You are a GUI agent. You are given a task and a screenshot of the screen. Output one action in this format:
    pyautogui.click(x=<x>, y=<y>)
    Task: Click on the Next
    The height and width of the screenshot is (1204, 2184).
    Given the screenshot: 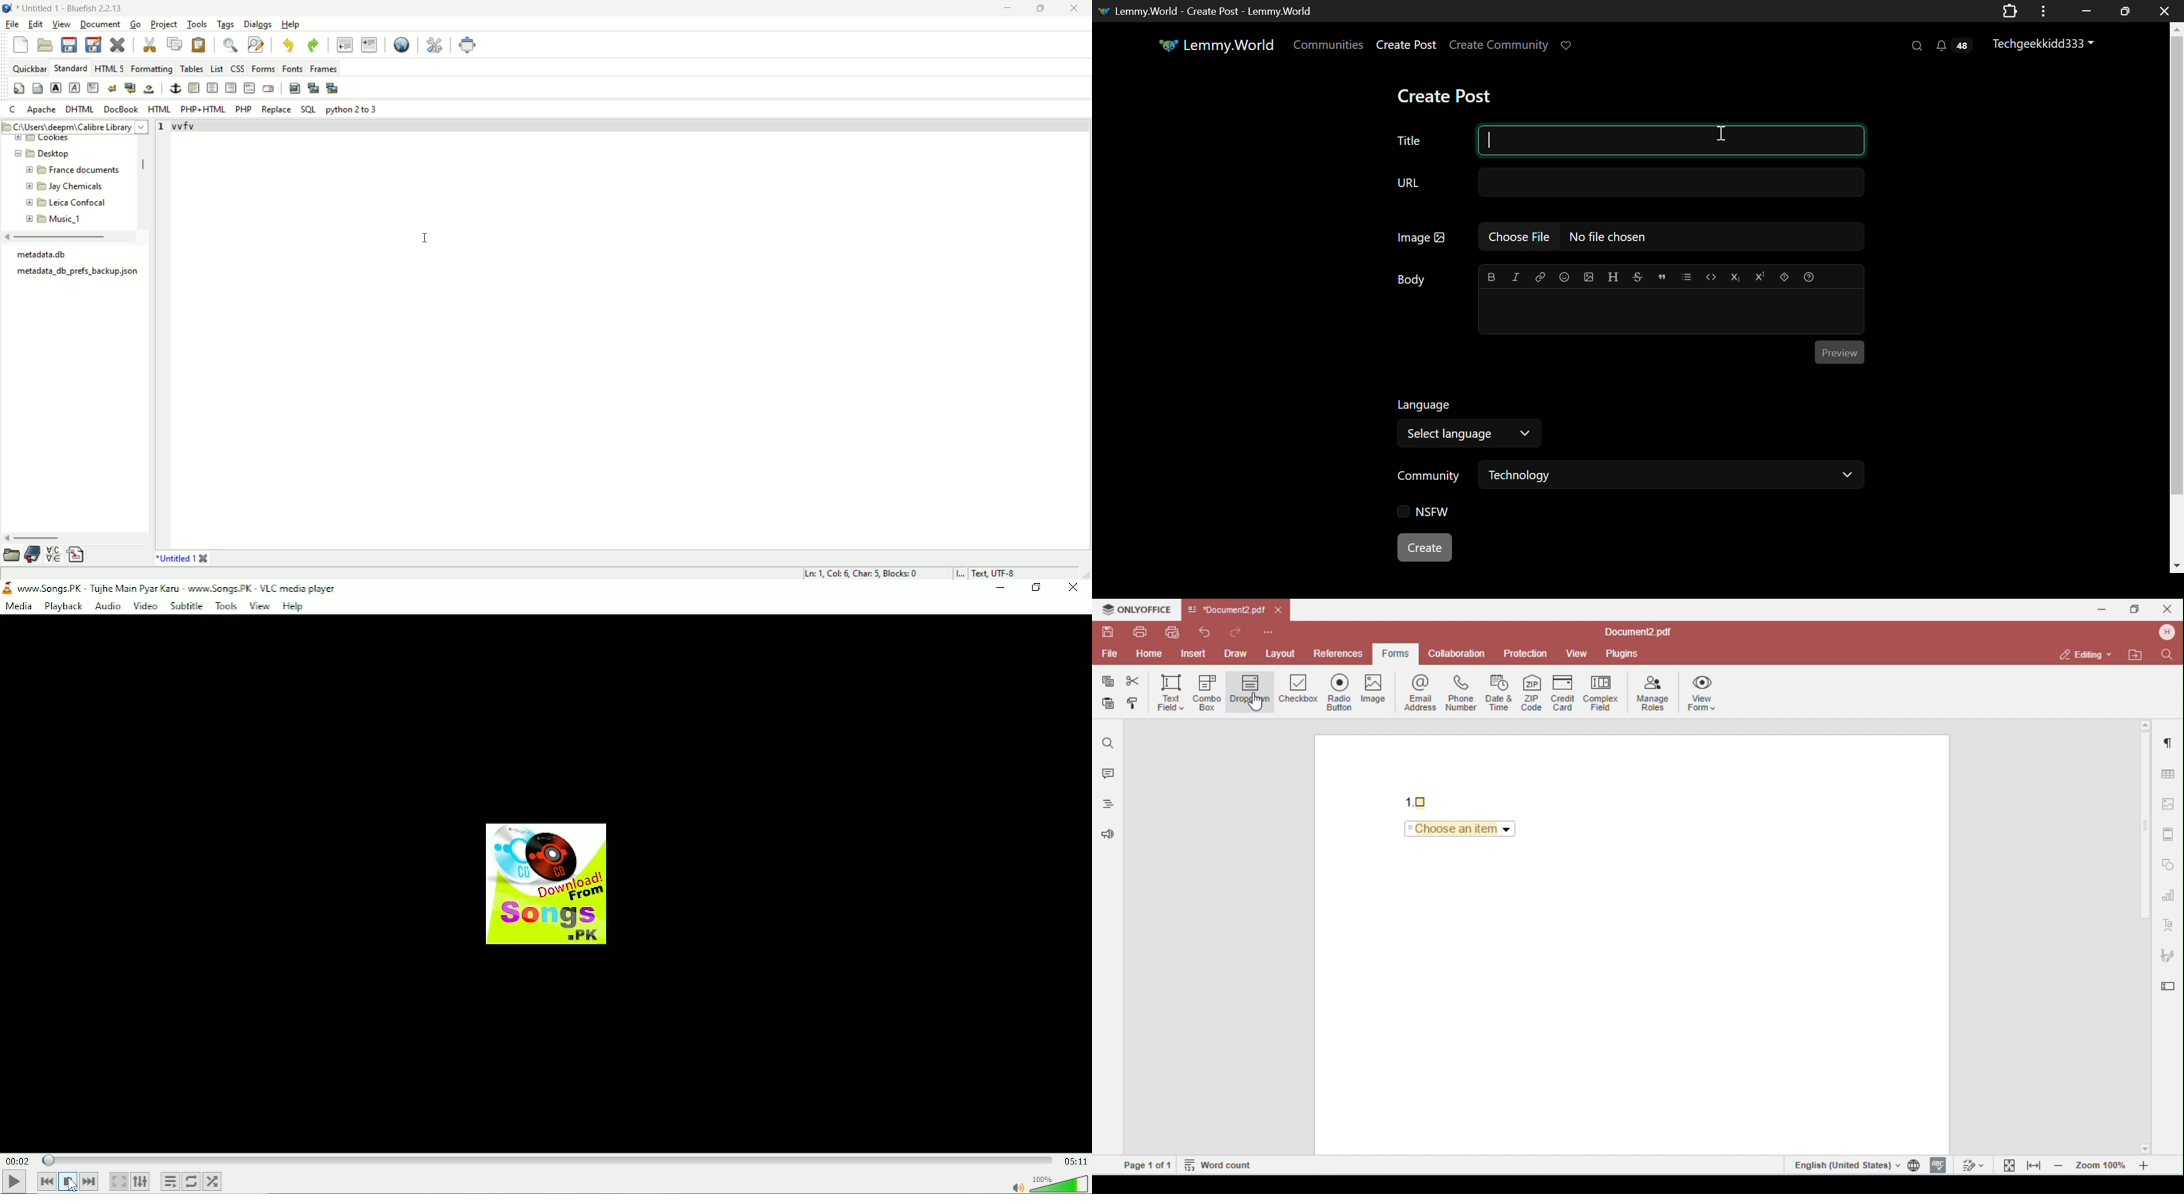 What is the action you would take?
    pyautogui.click(x=90, y=1181)
    